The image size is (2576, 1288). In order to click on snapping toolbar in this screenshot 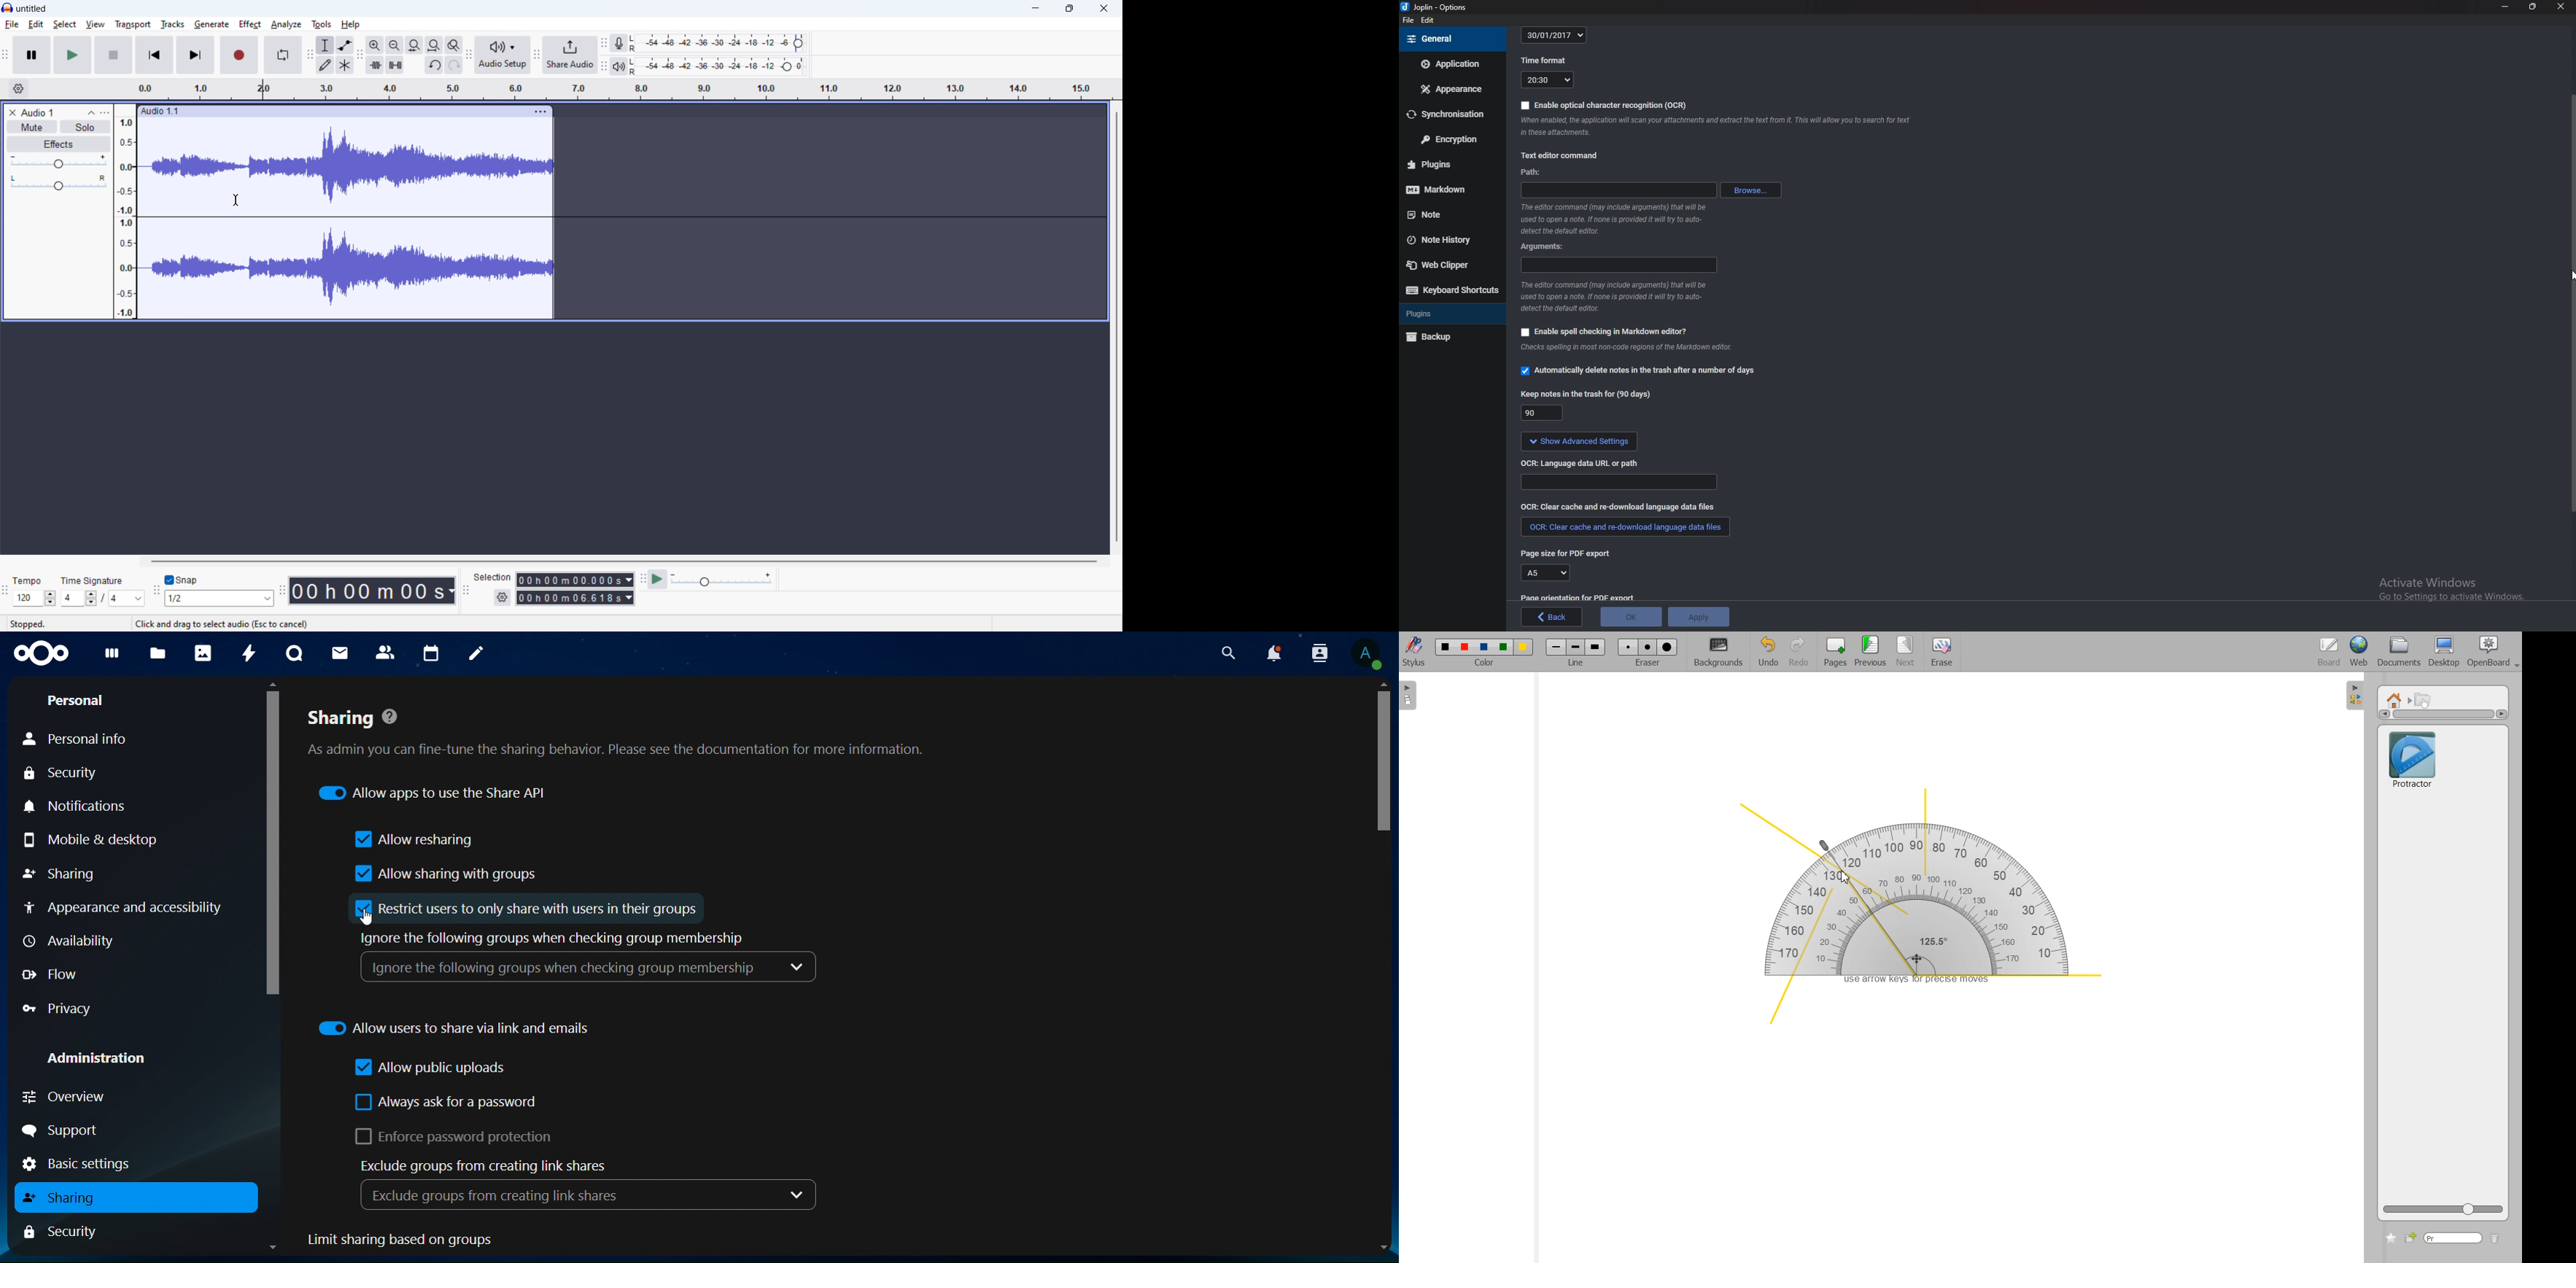, I will do `click(156, 591)`.